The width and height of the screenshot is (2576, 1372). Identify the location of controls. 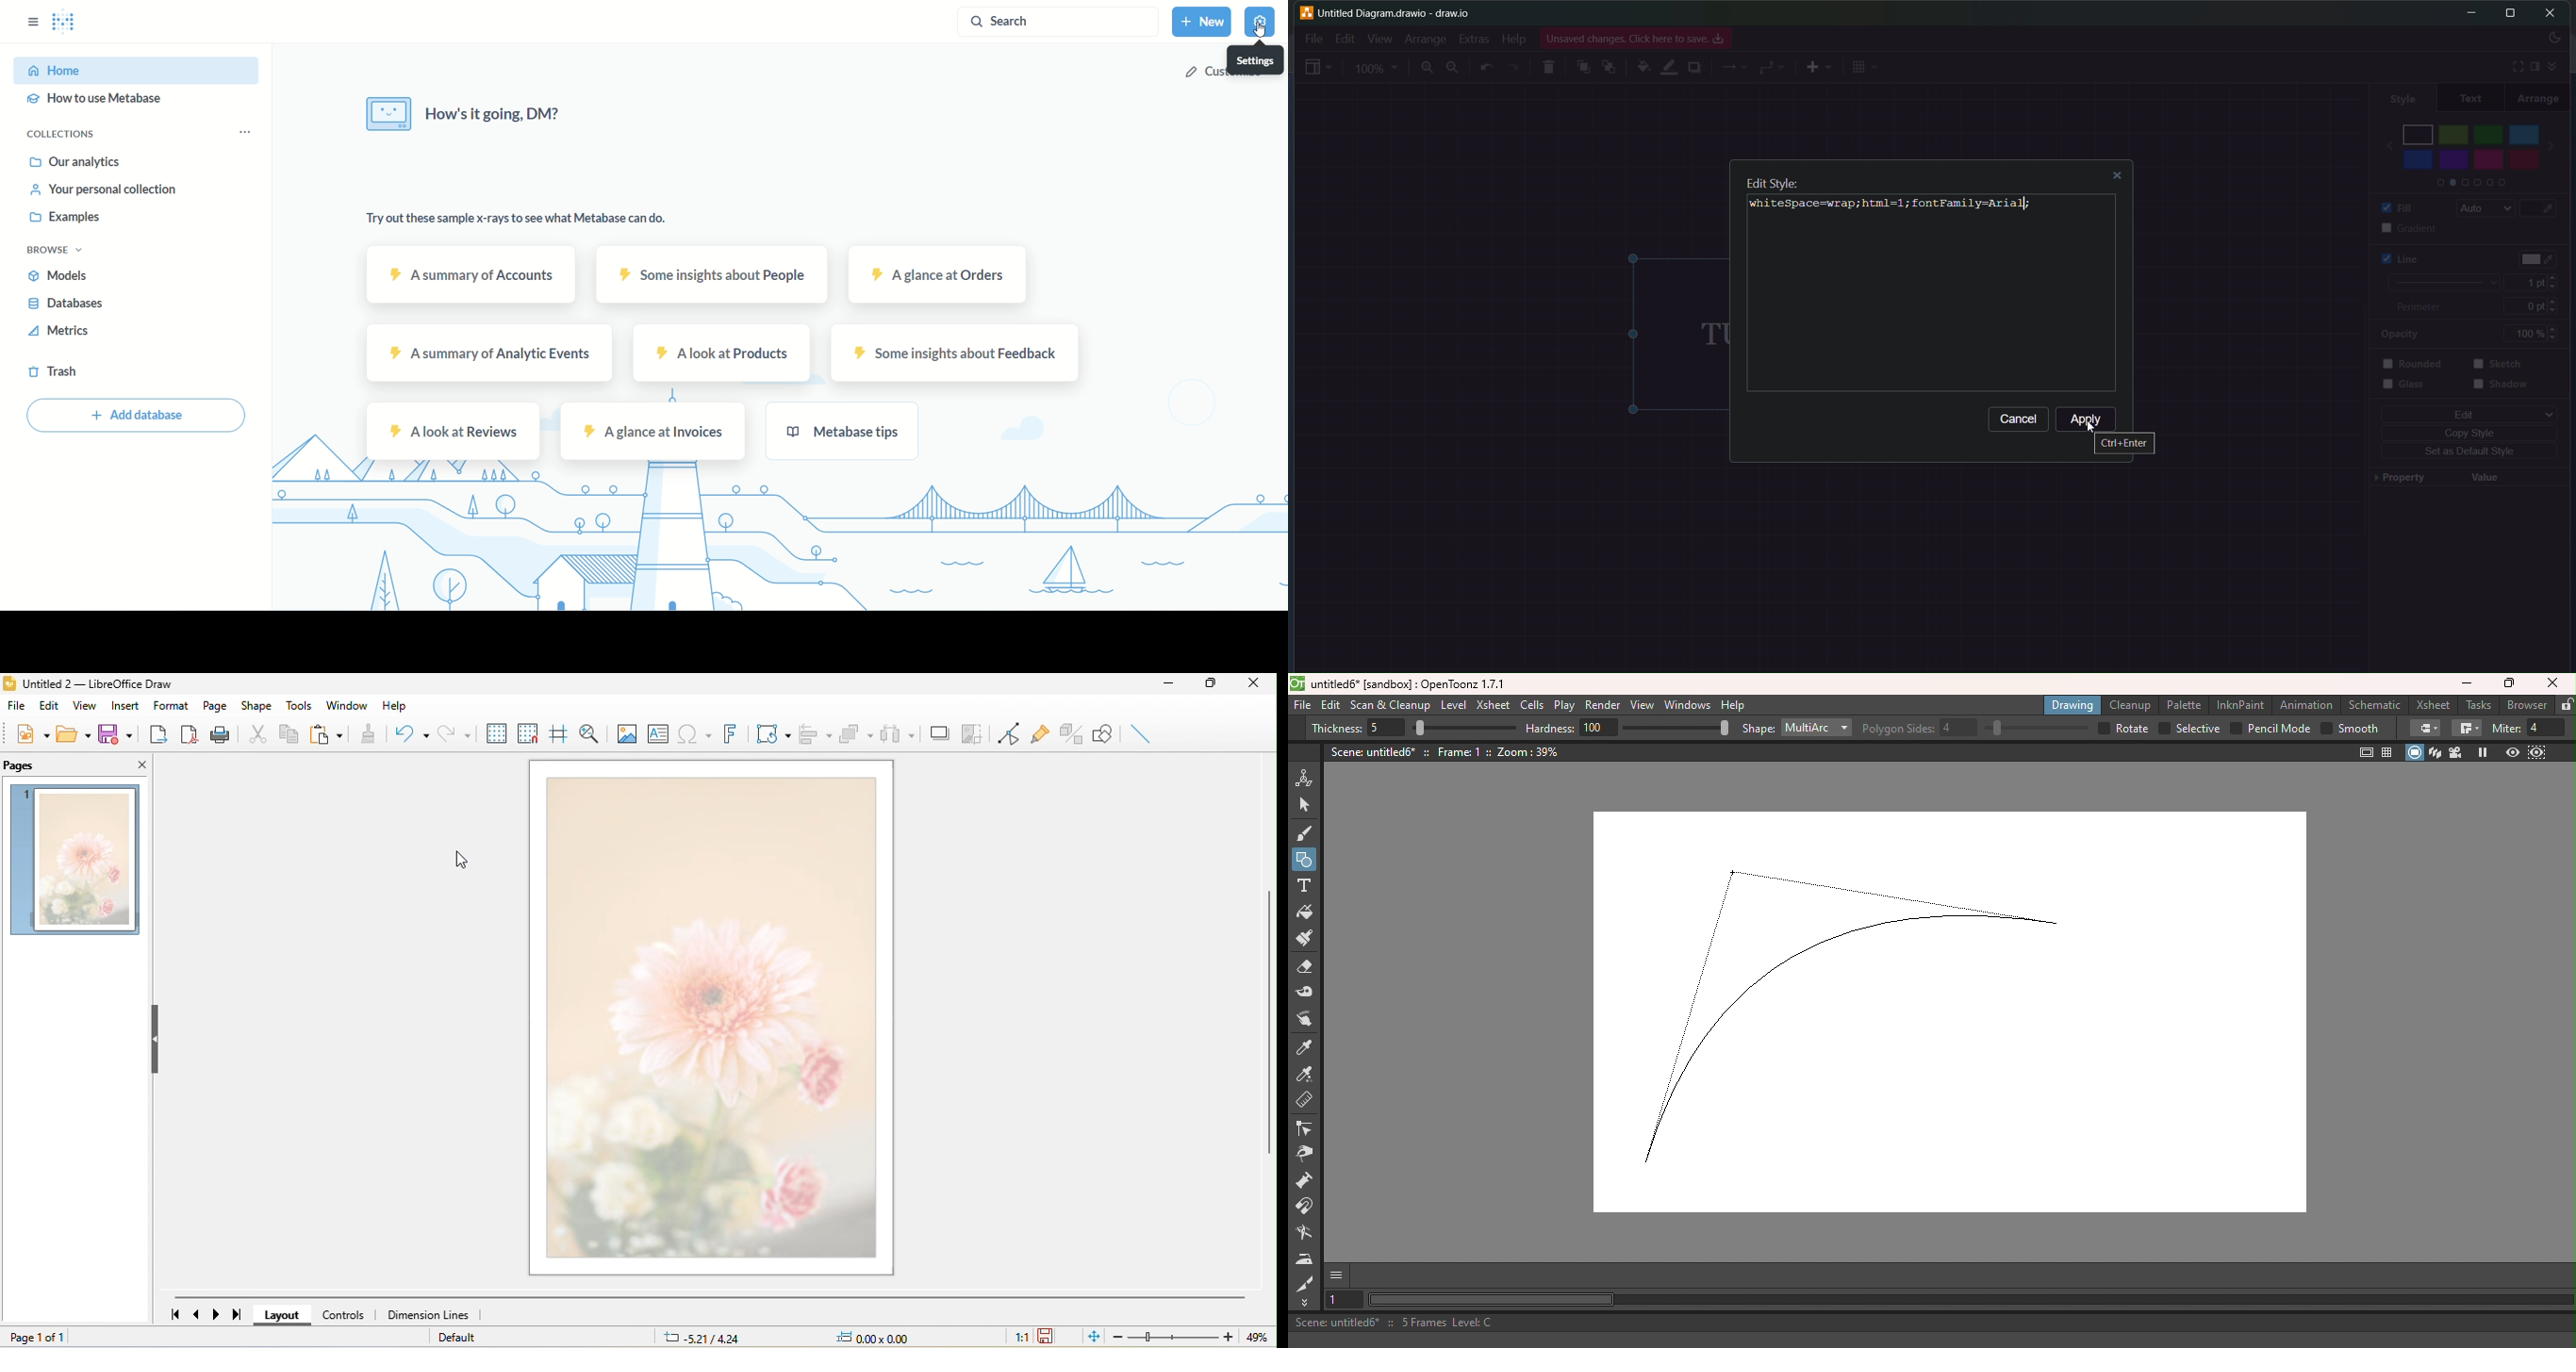
(348, 1315).